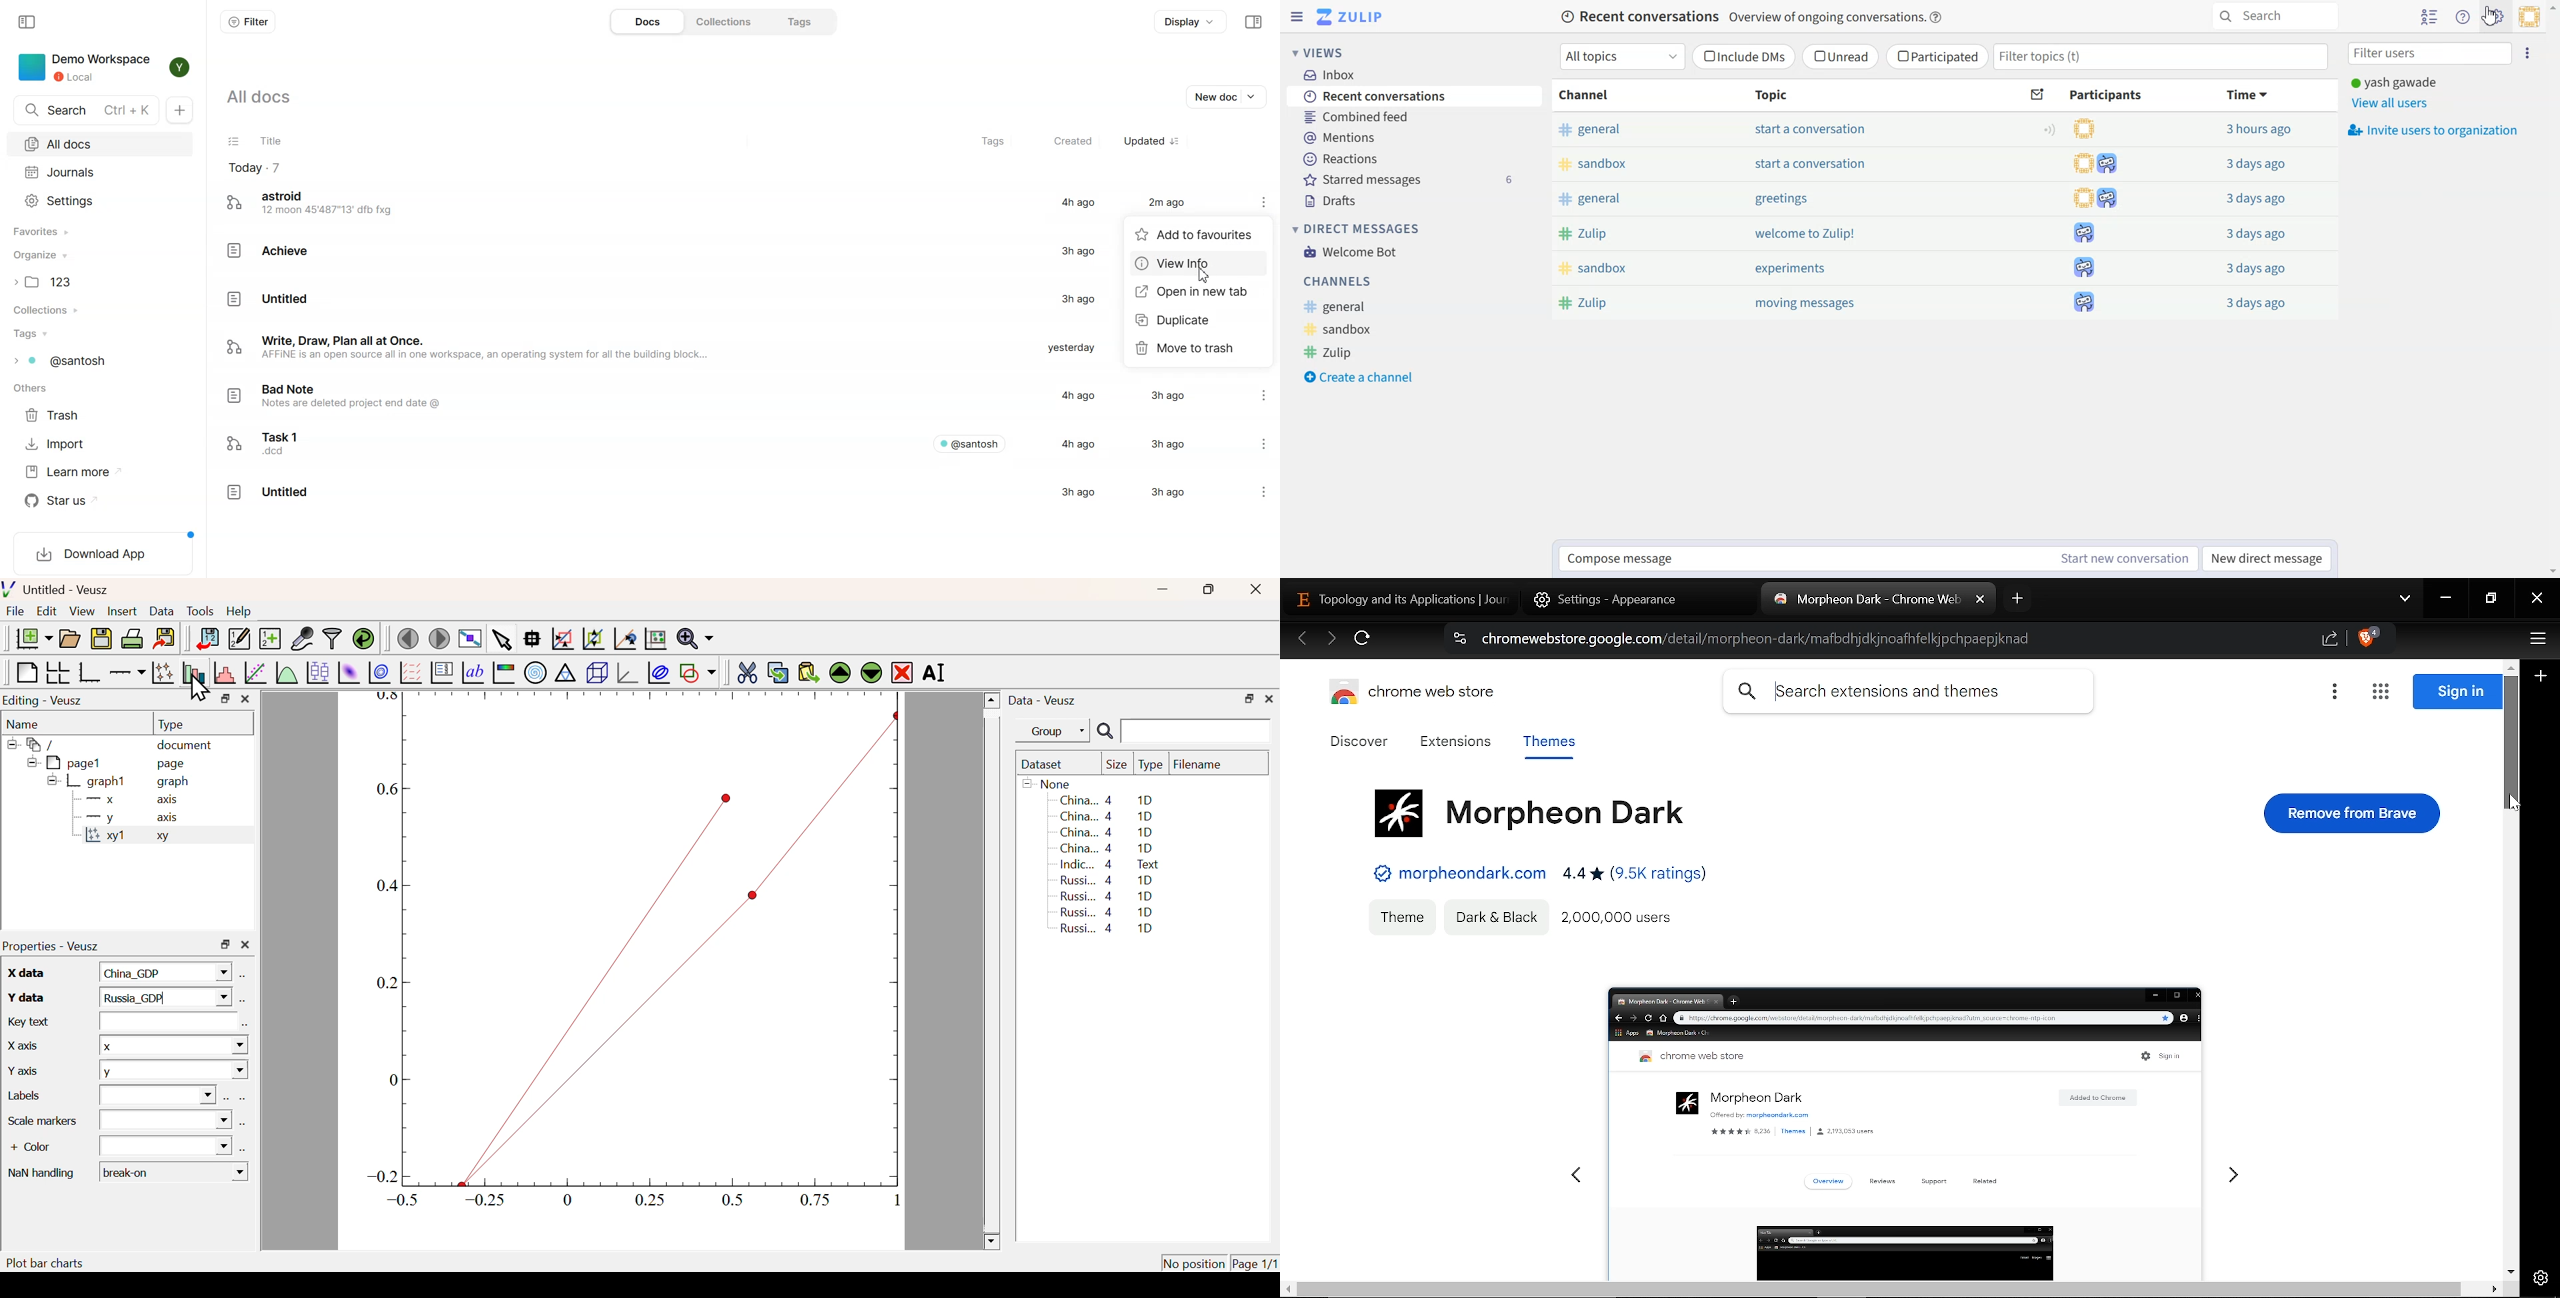 The width and height of the screenshot is (2576, 1316). I want to click on Configure topic notification, so click(2049, 130).